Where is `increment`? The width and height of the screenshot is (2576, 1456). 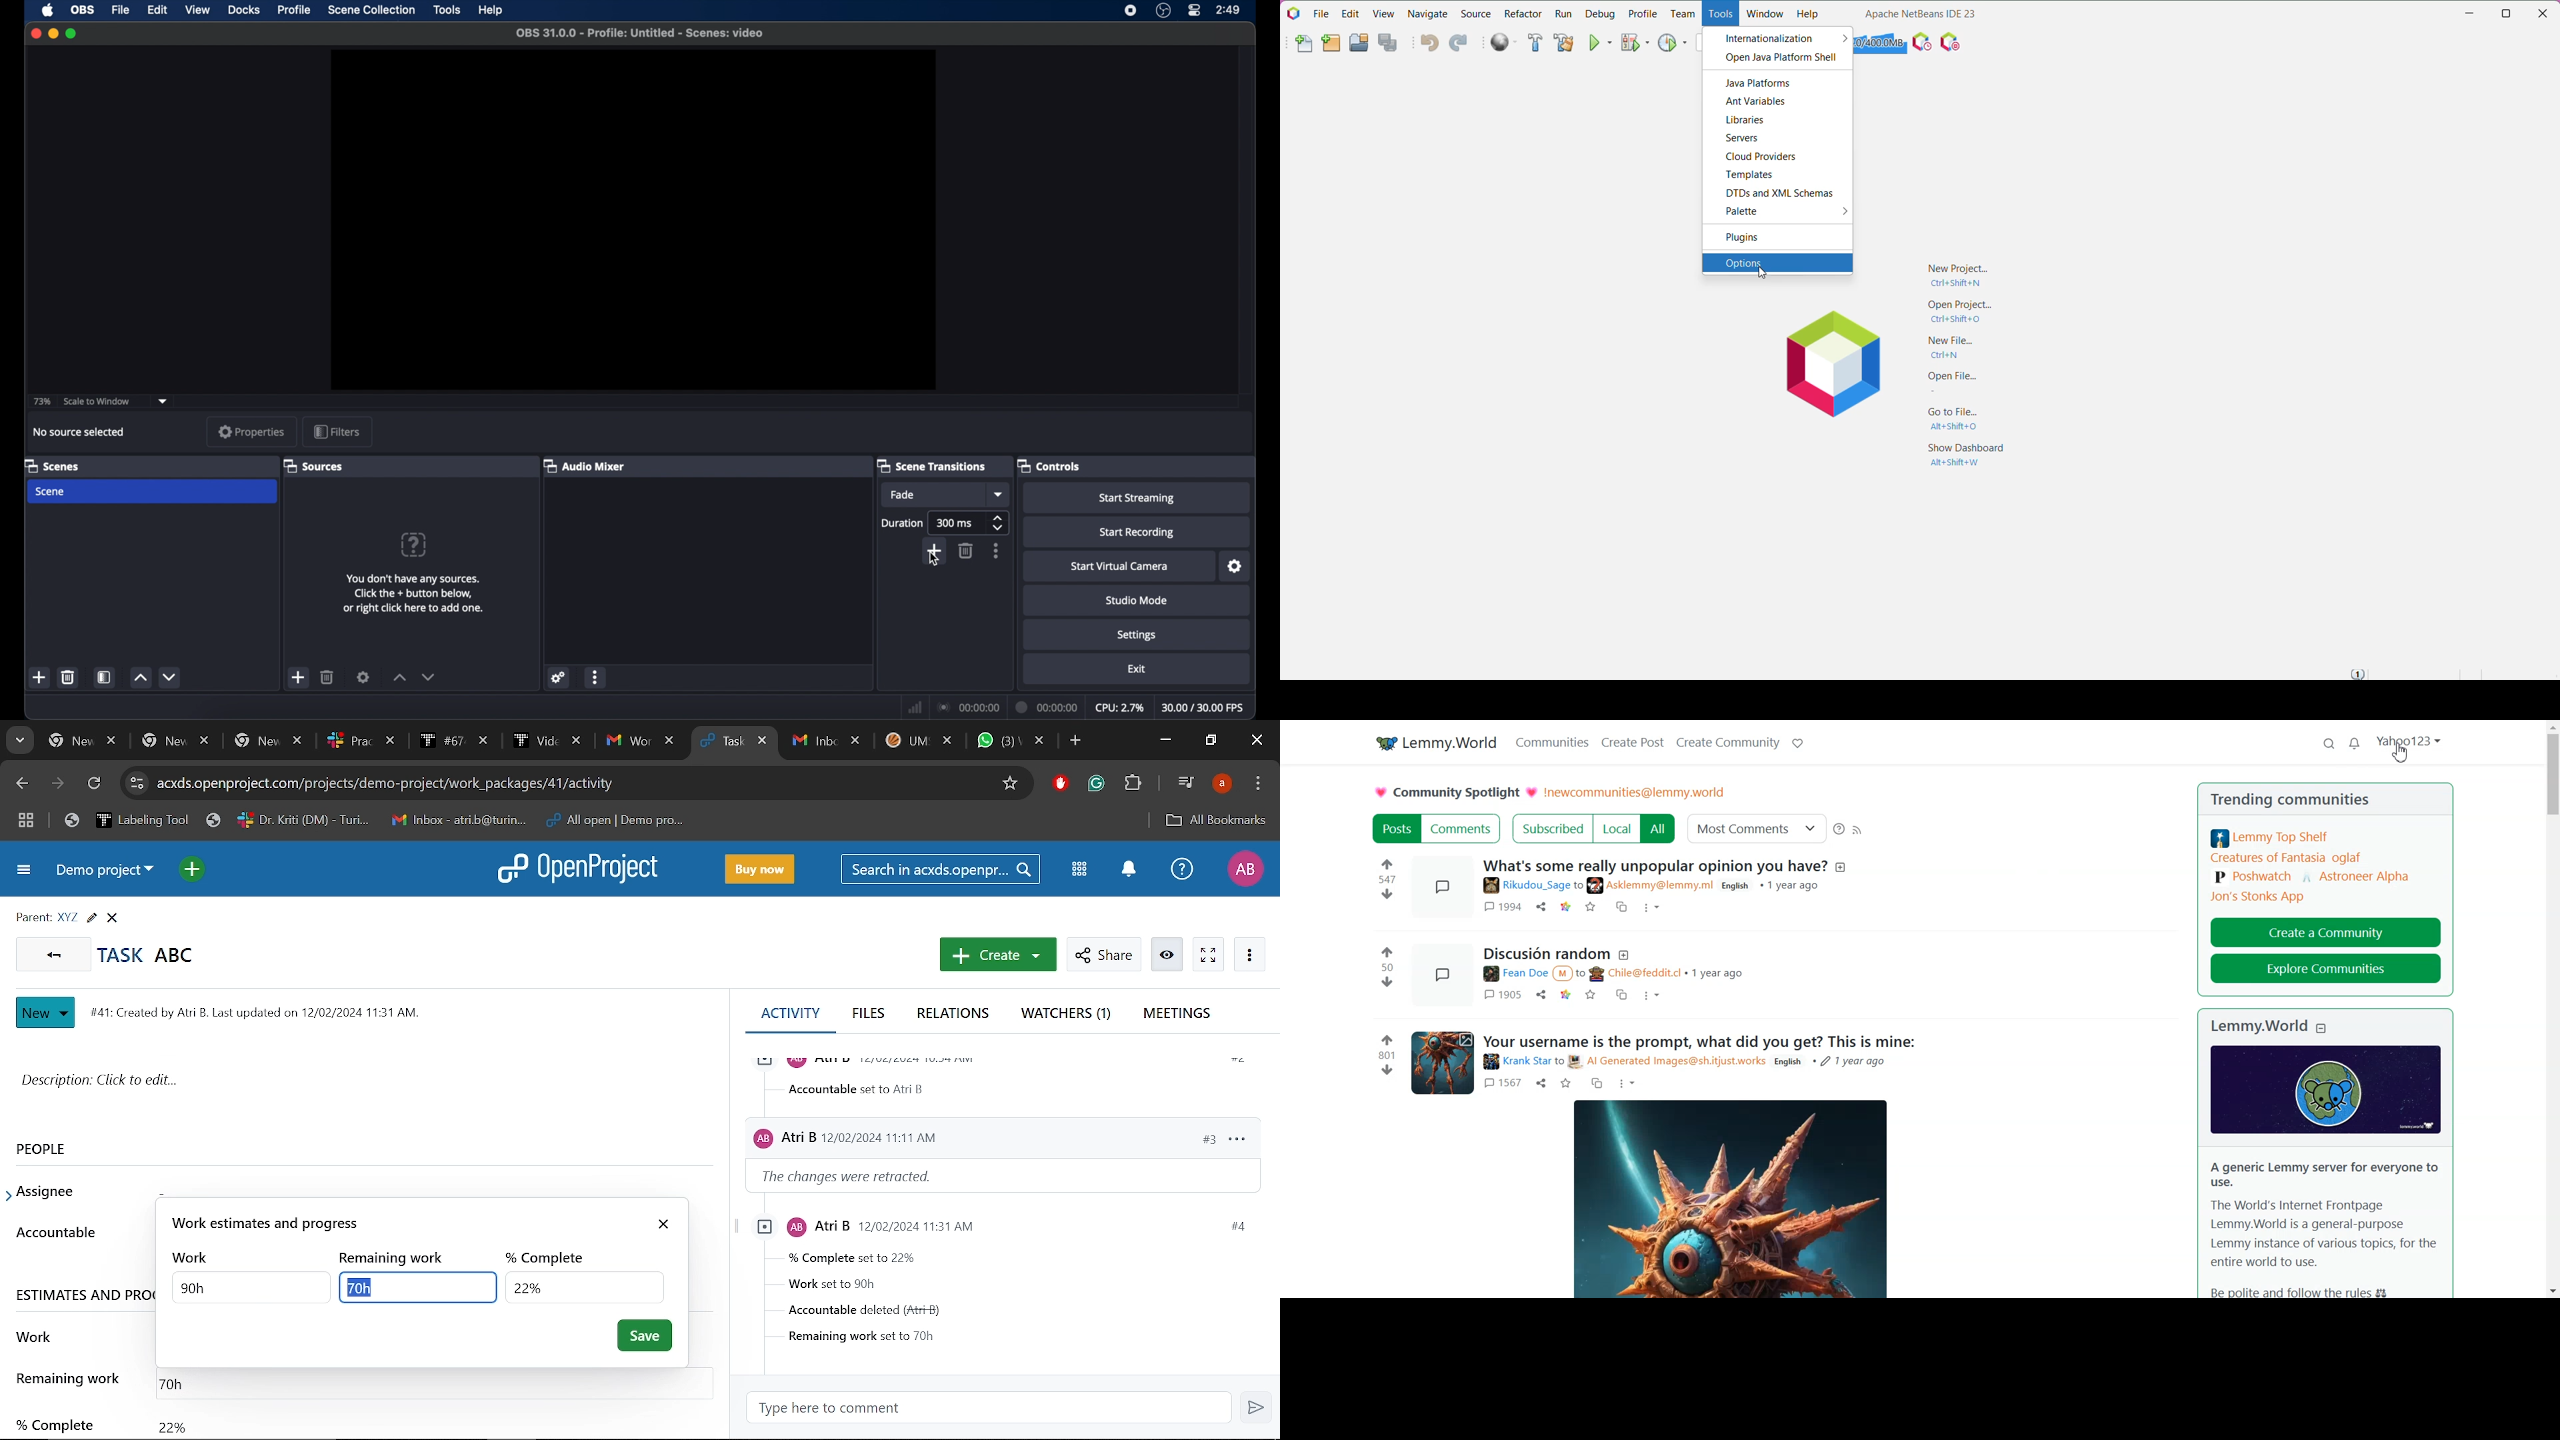
increment is located at coordinates (140, 678).